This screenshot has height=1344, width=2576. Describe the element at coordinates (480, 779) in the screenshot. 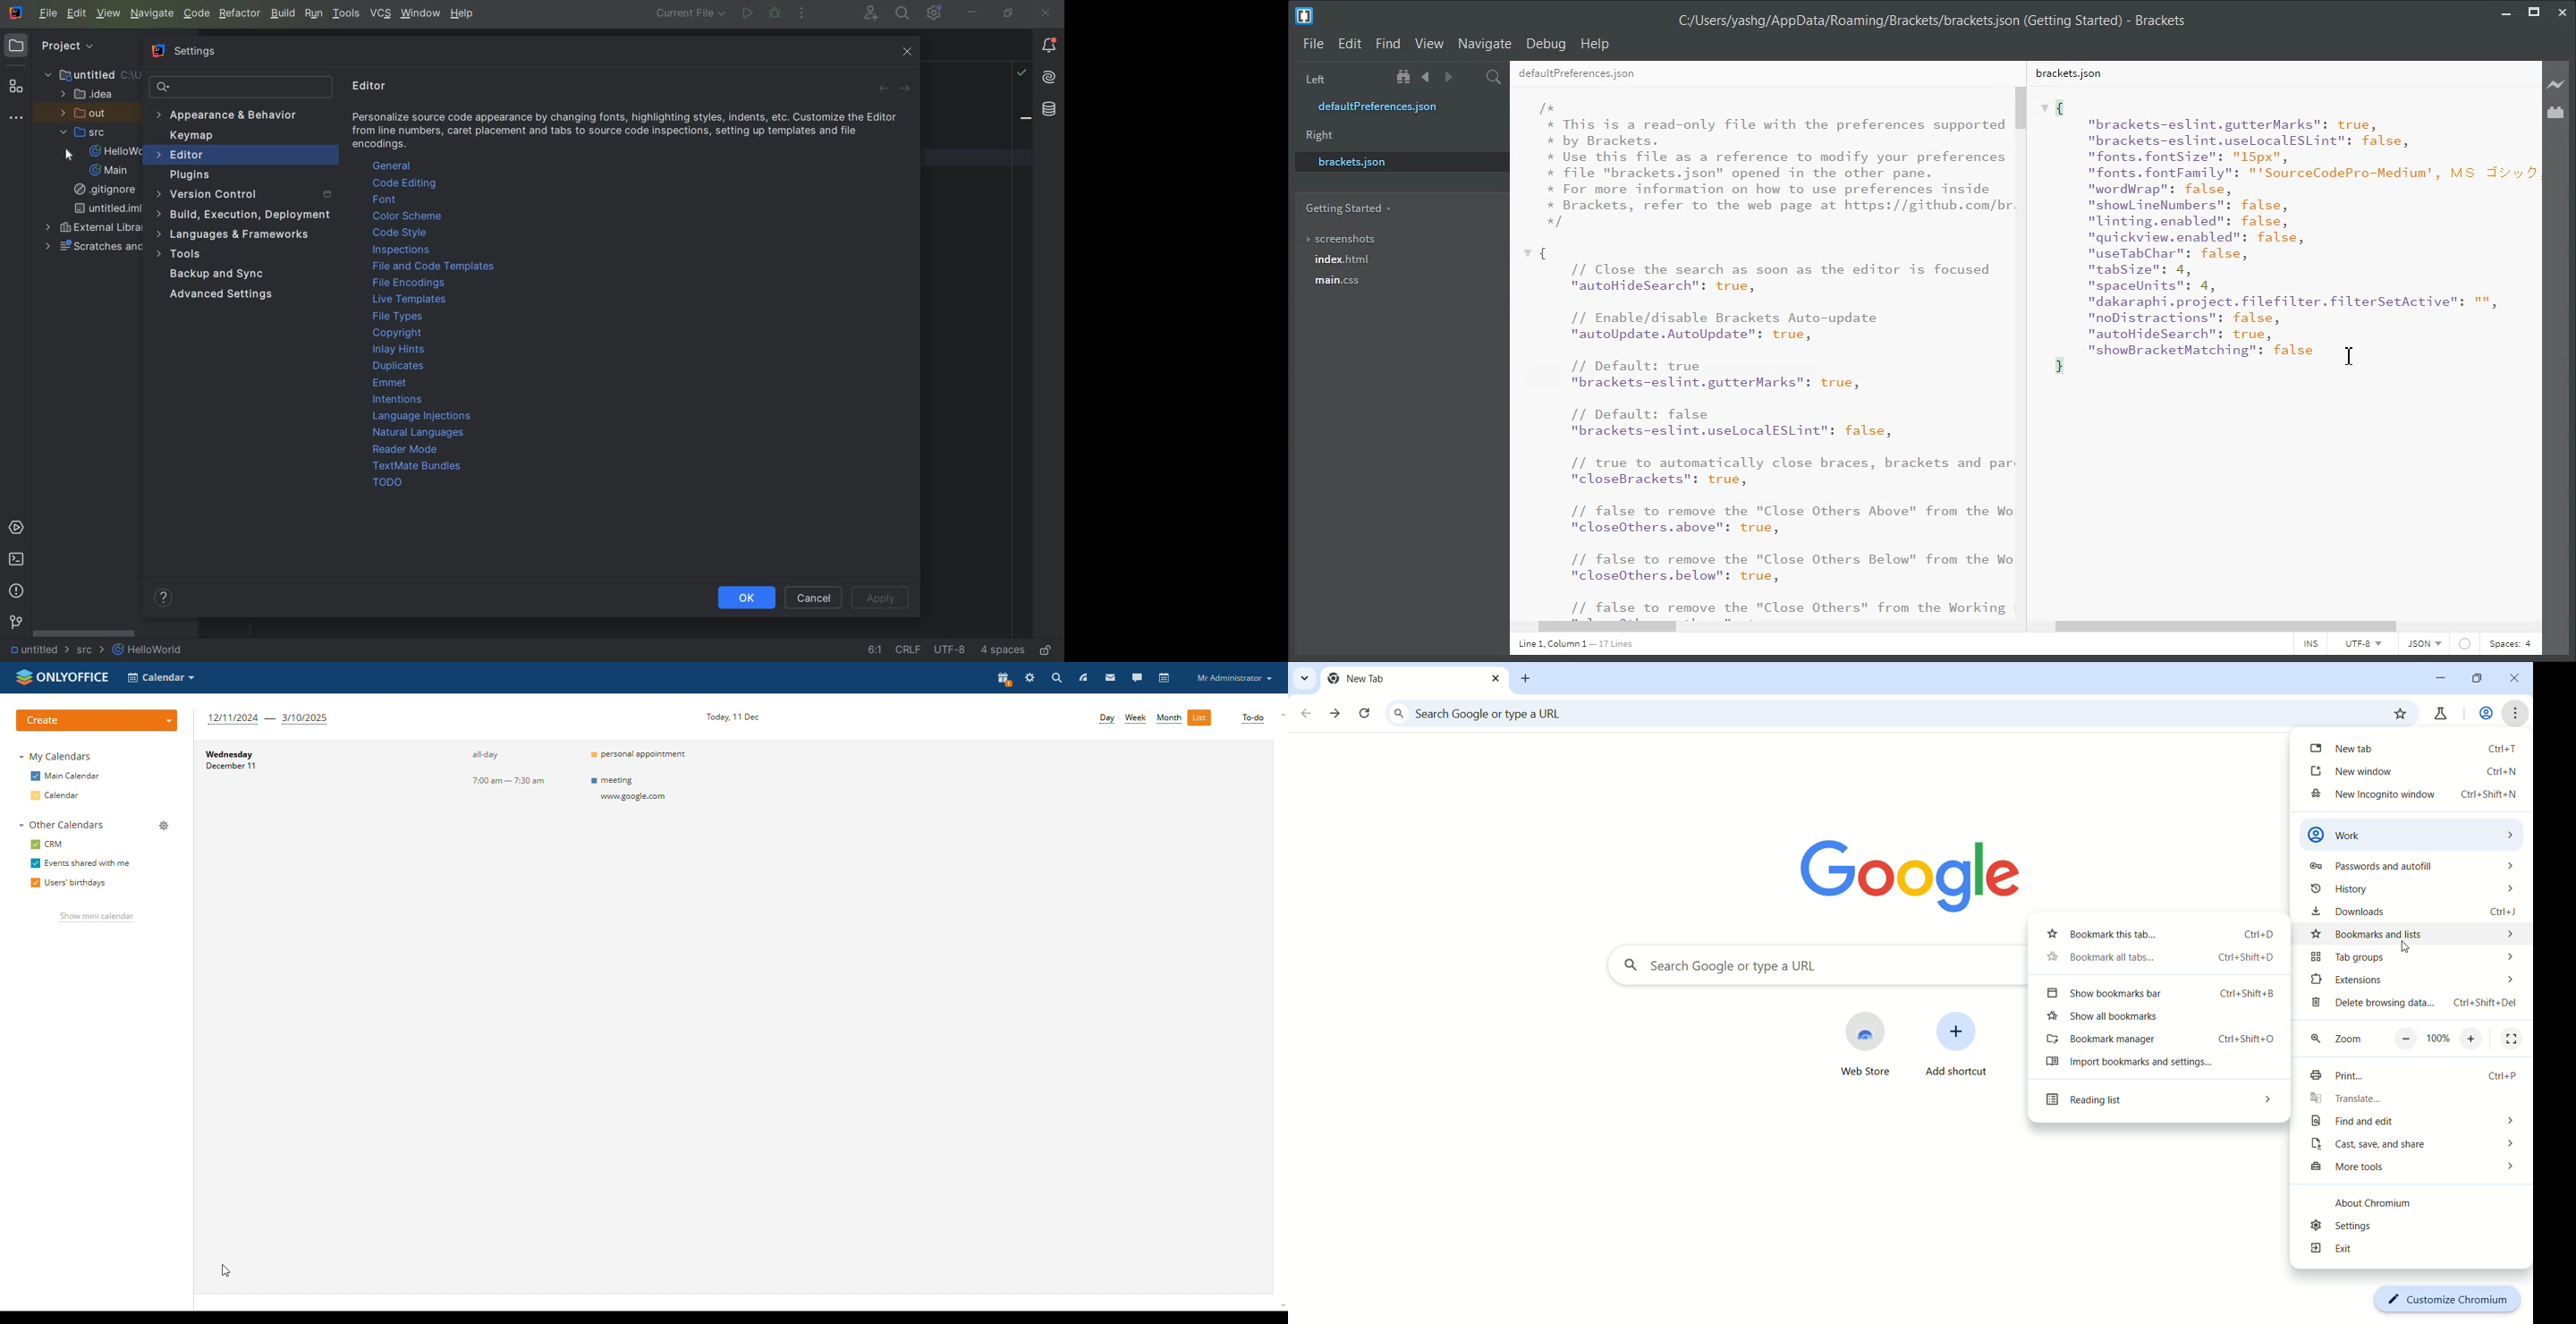

I see `event timing` at that location.